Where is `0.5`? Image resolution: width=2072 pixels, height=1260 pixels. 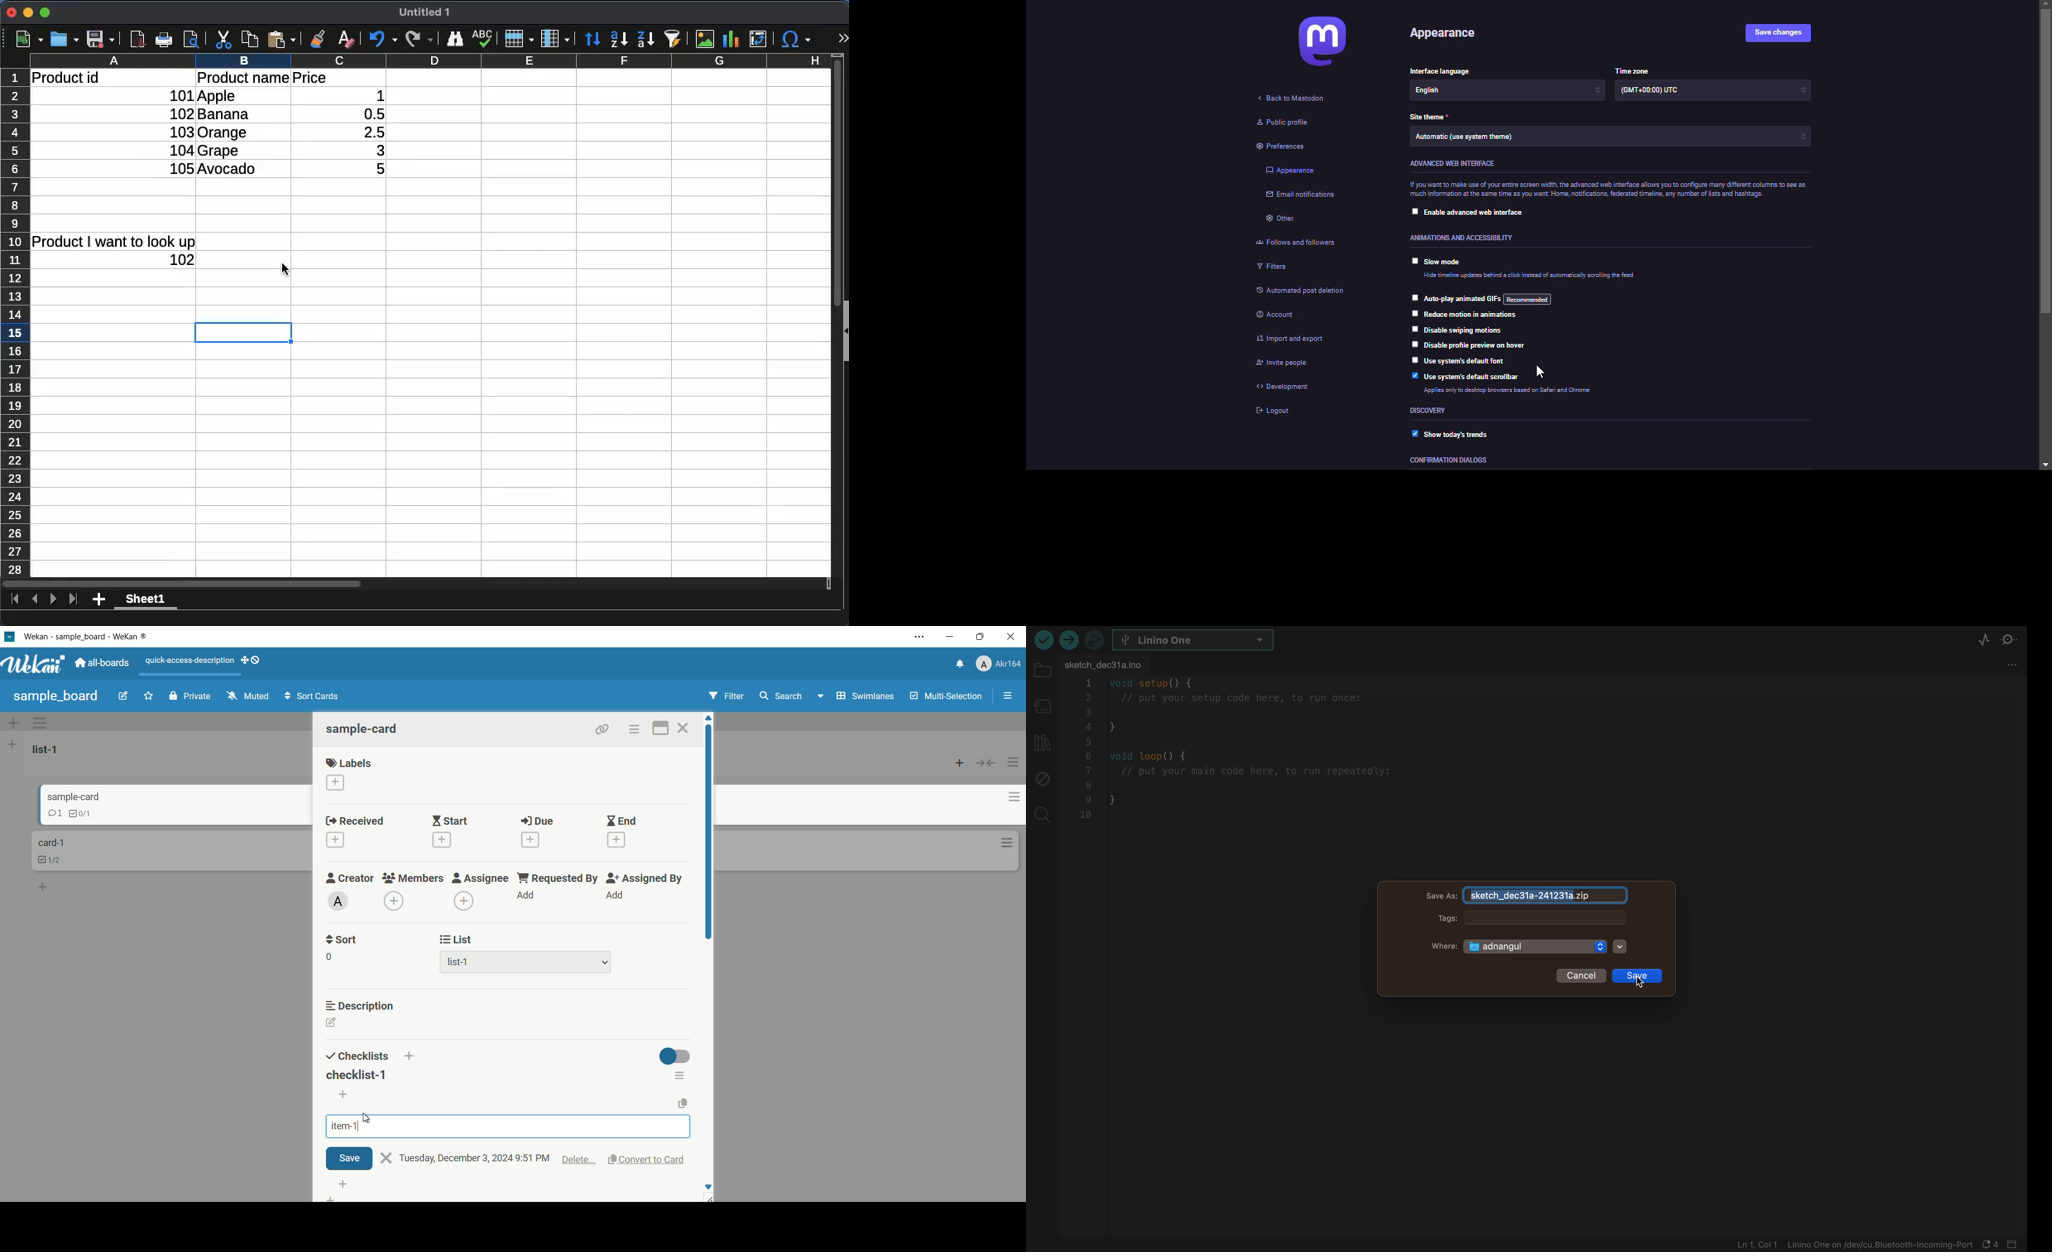 0.5 is located at coordinates (369, 114).